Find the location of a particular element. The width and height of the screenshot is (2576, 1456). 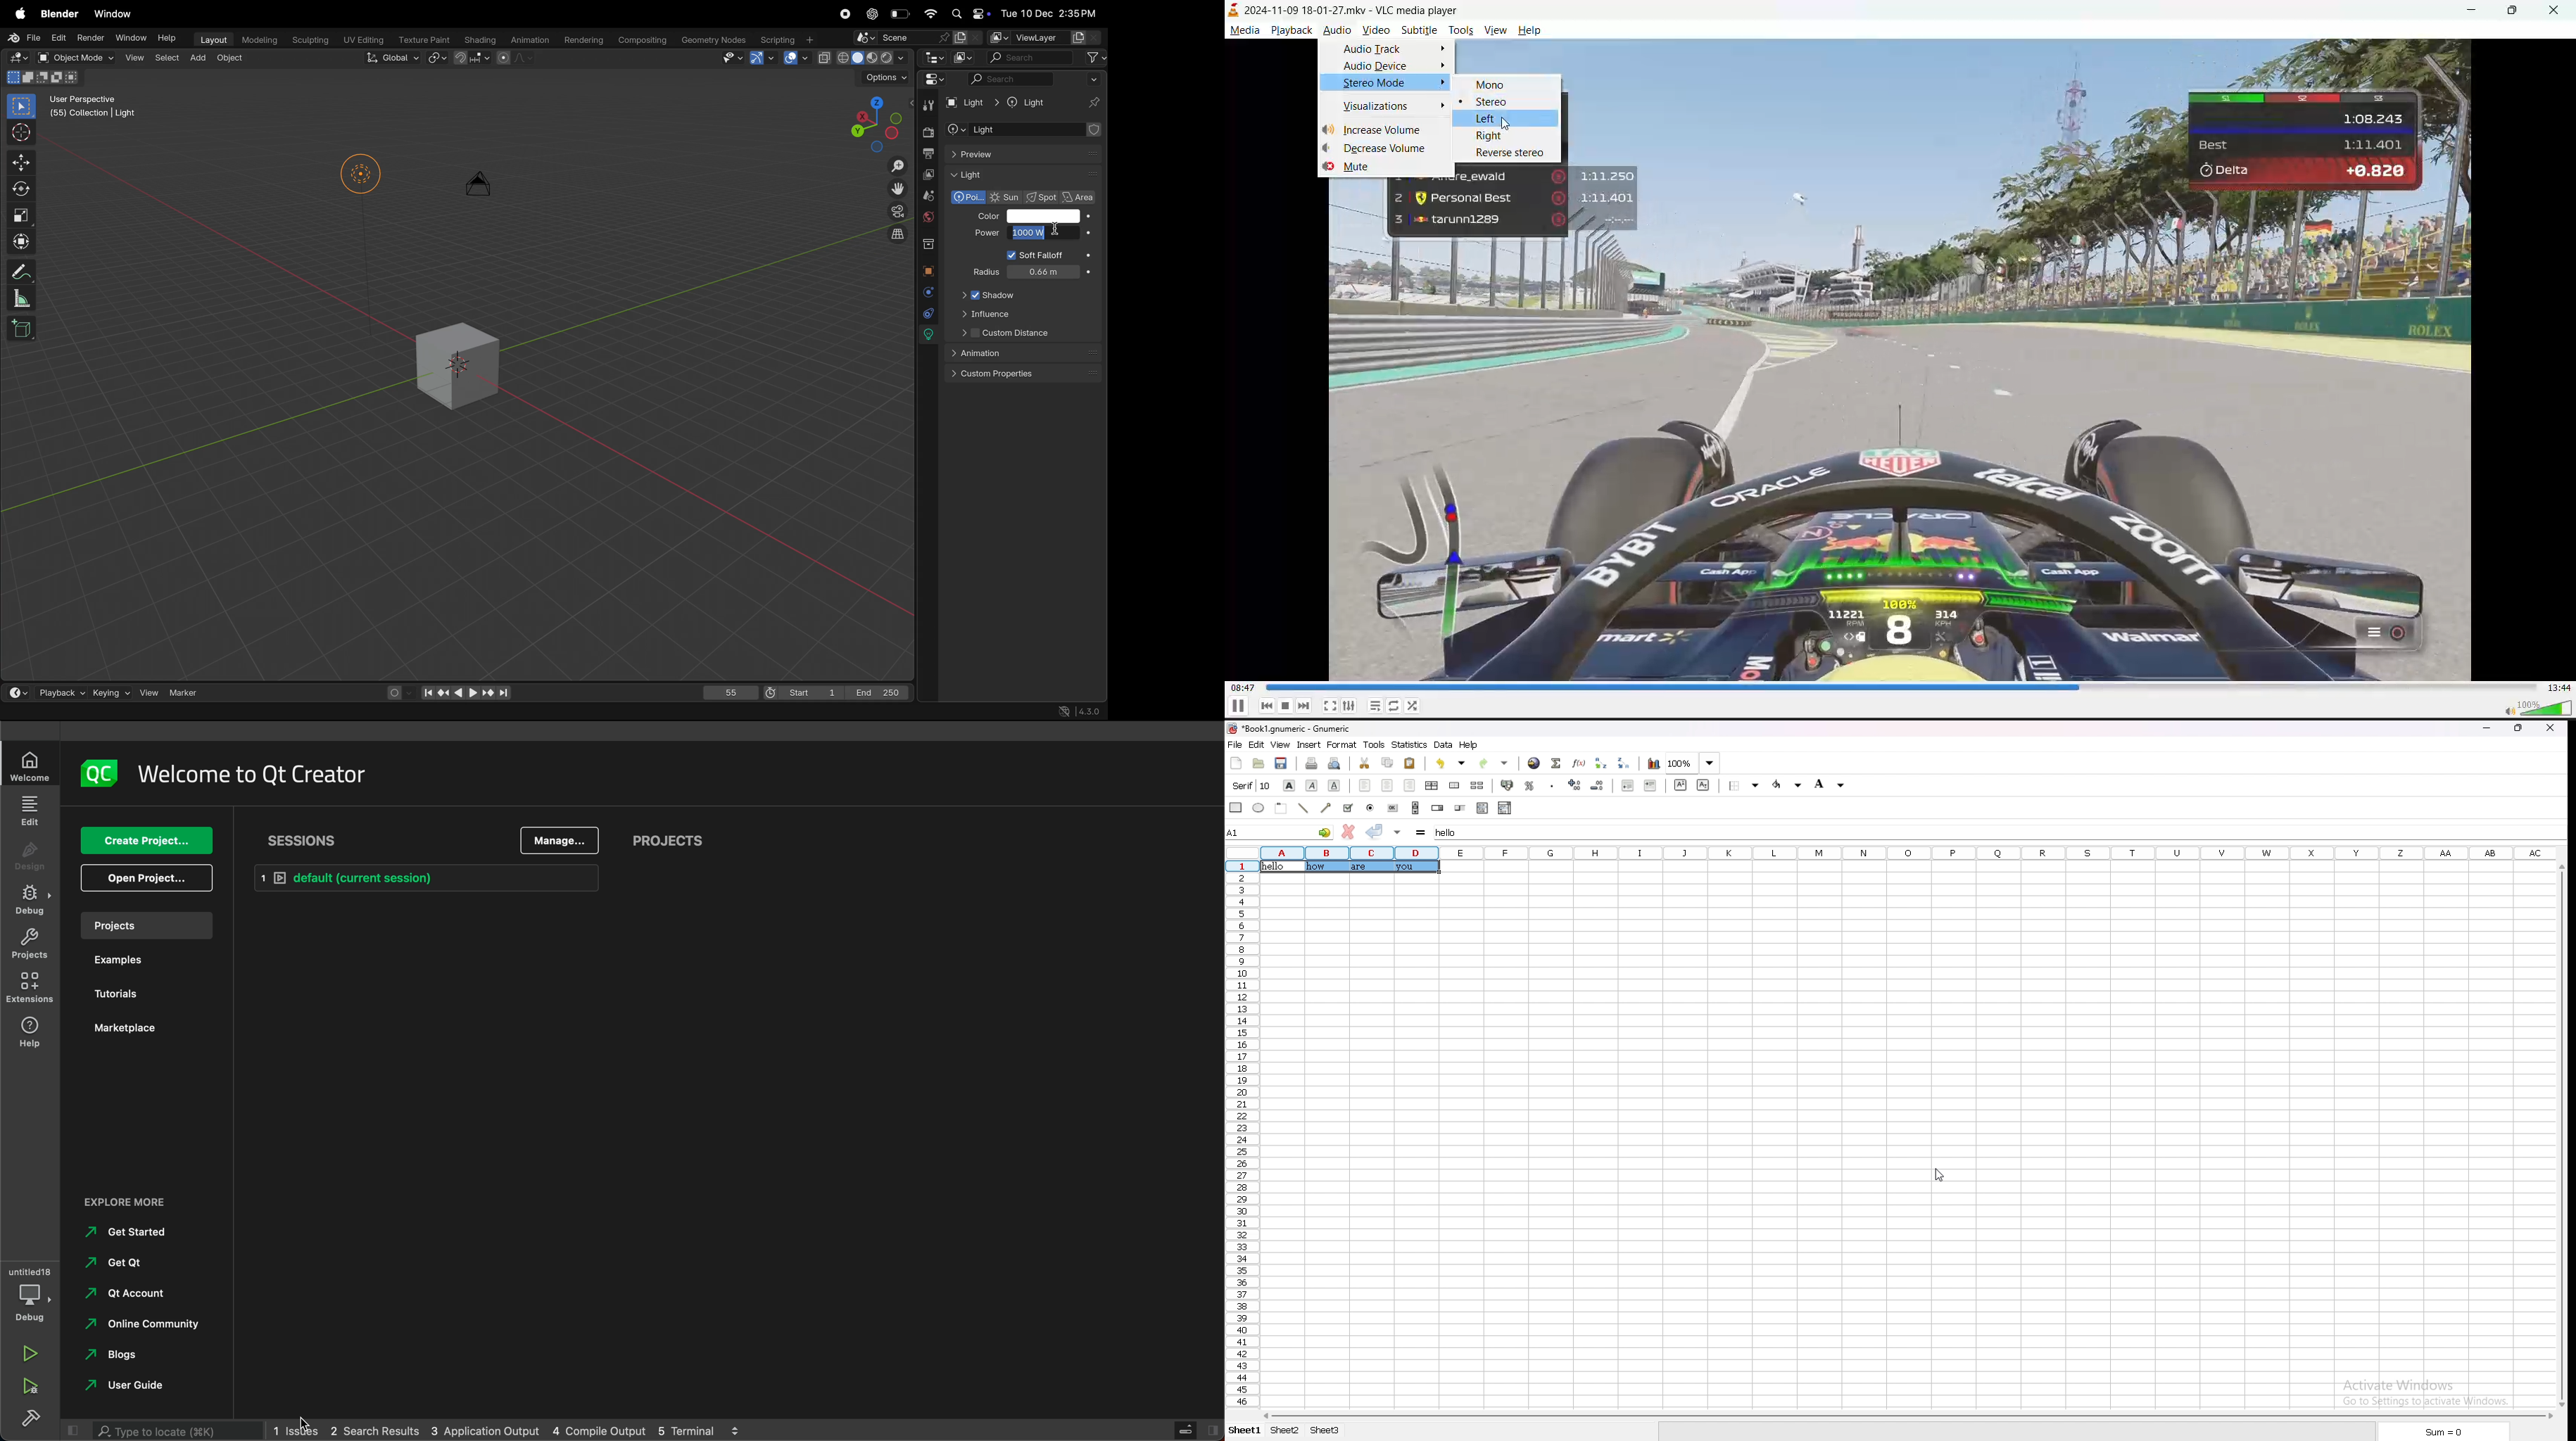

Show gimzo is located at coordinates (760, 58).